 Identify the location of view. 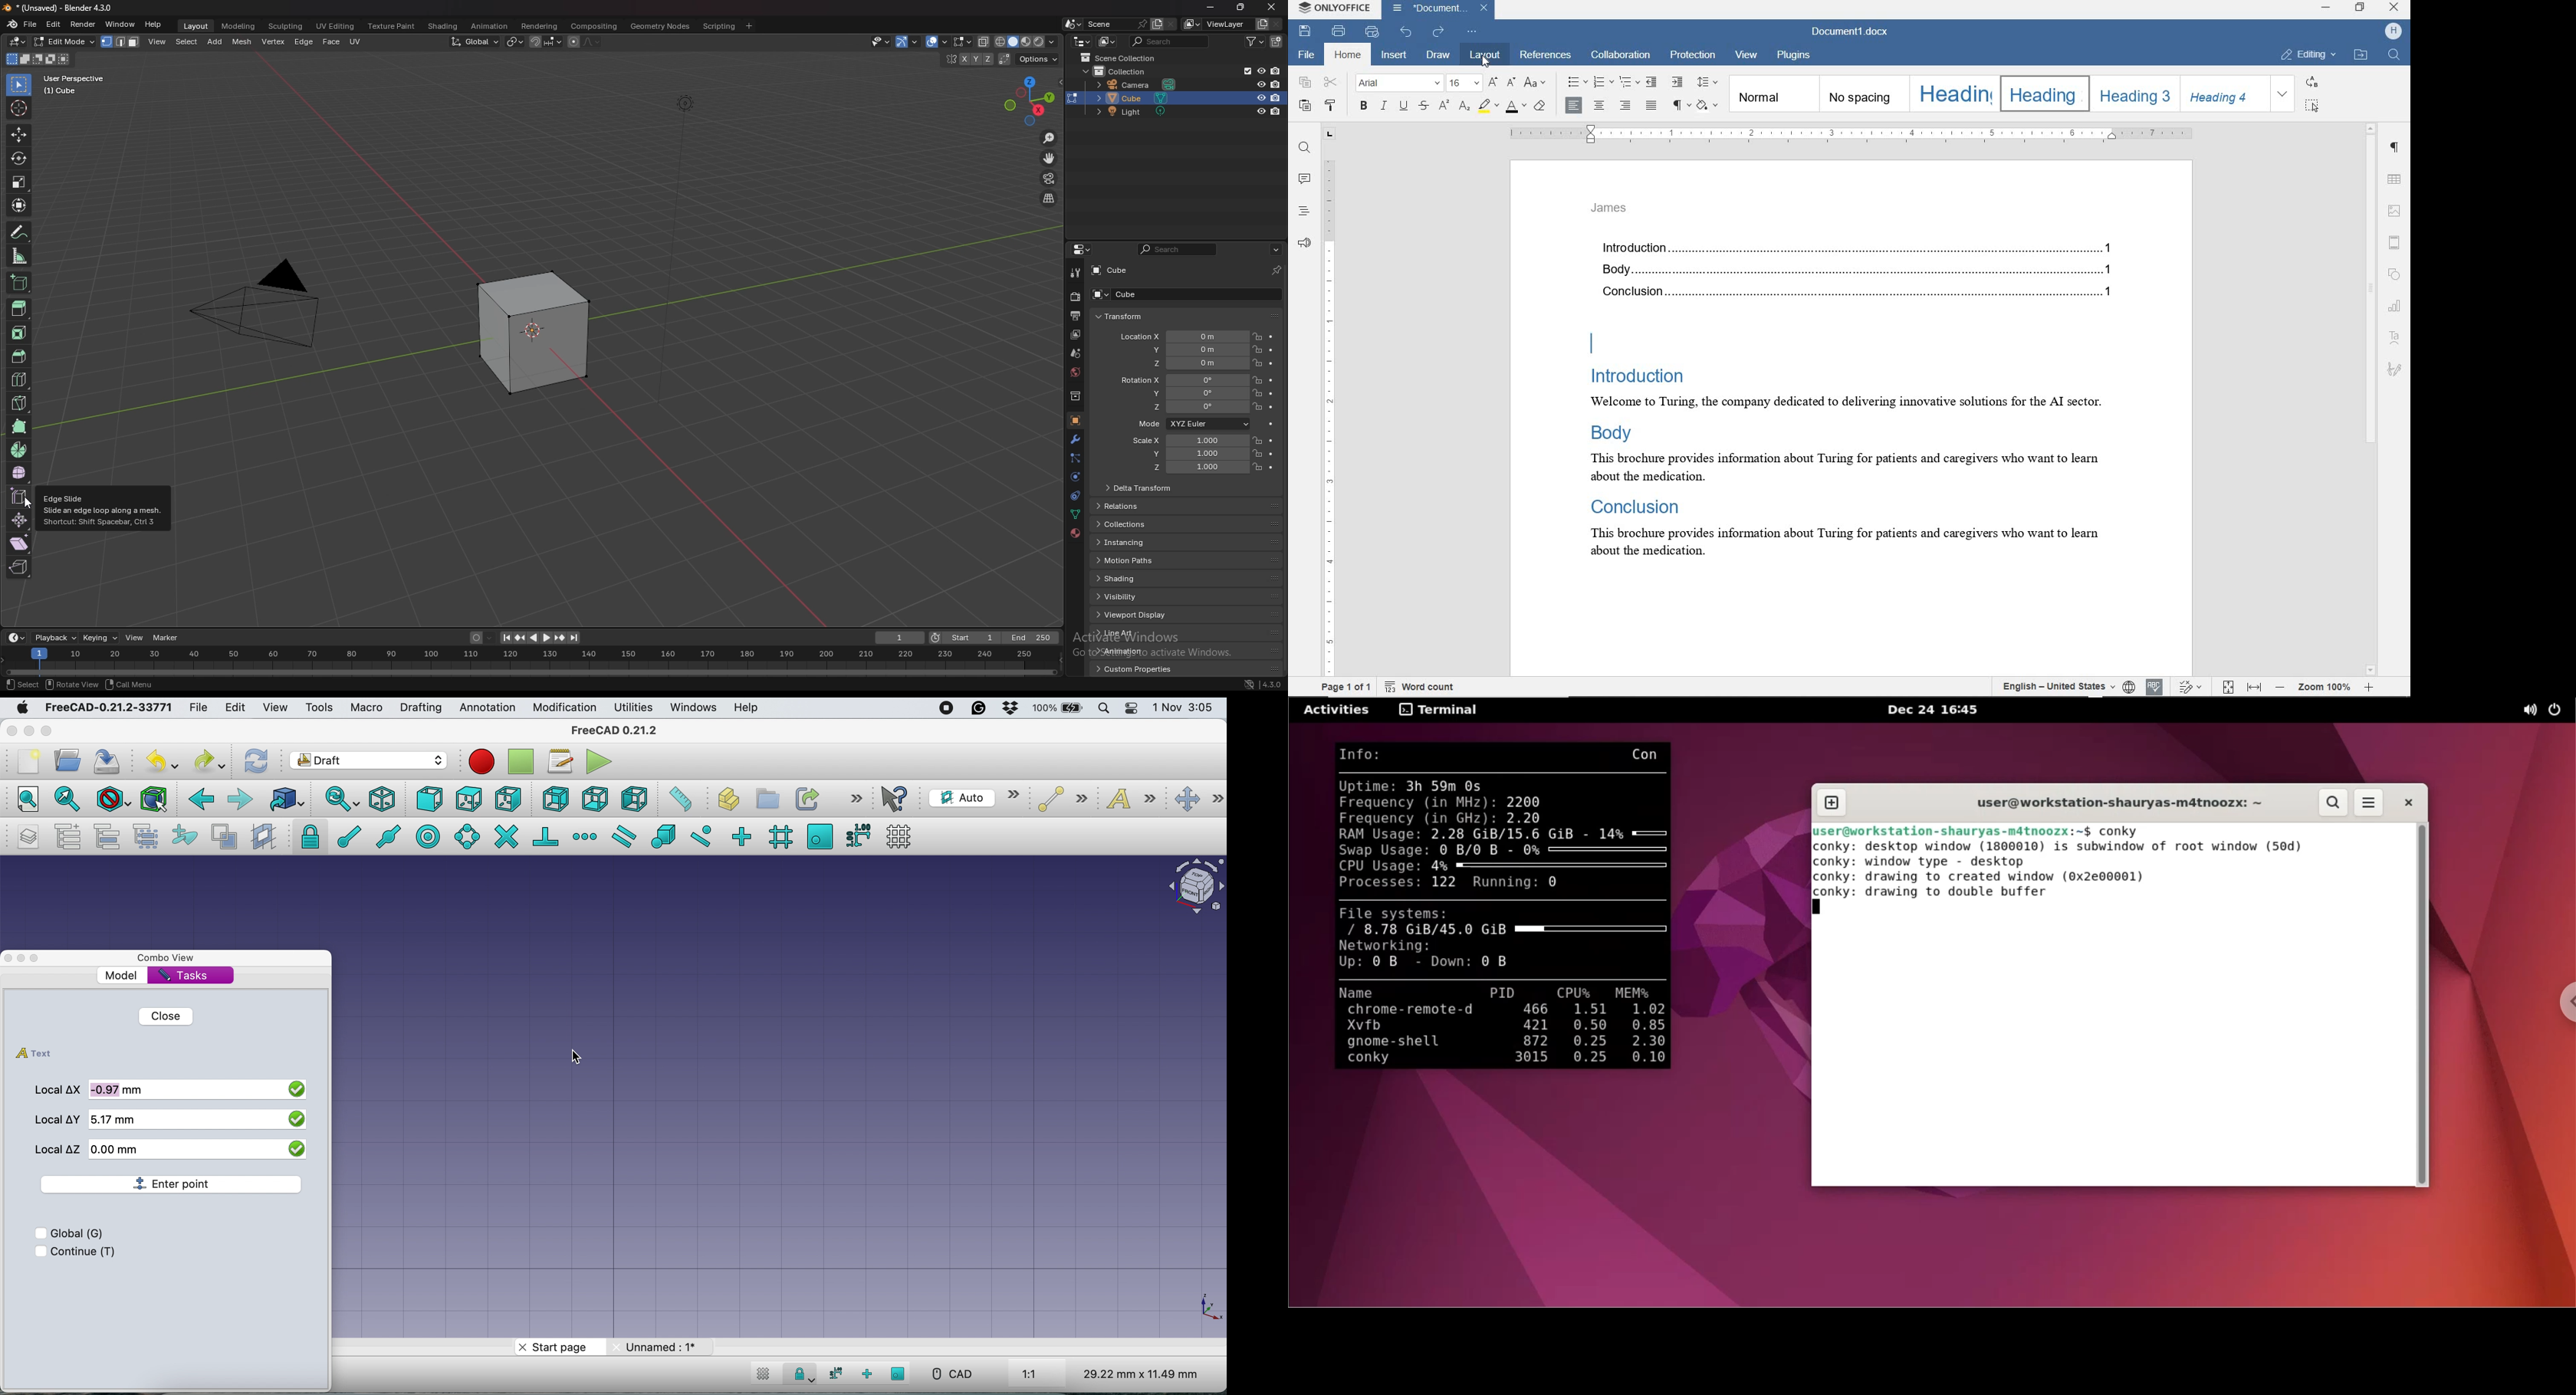
(134, 636).